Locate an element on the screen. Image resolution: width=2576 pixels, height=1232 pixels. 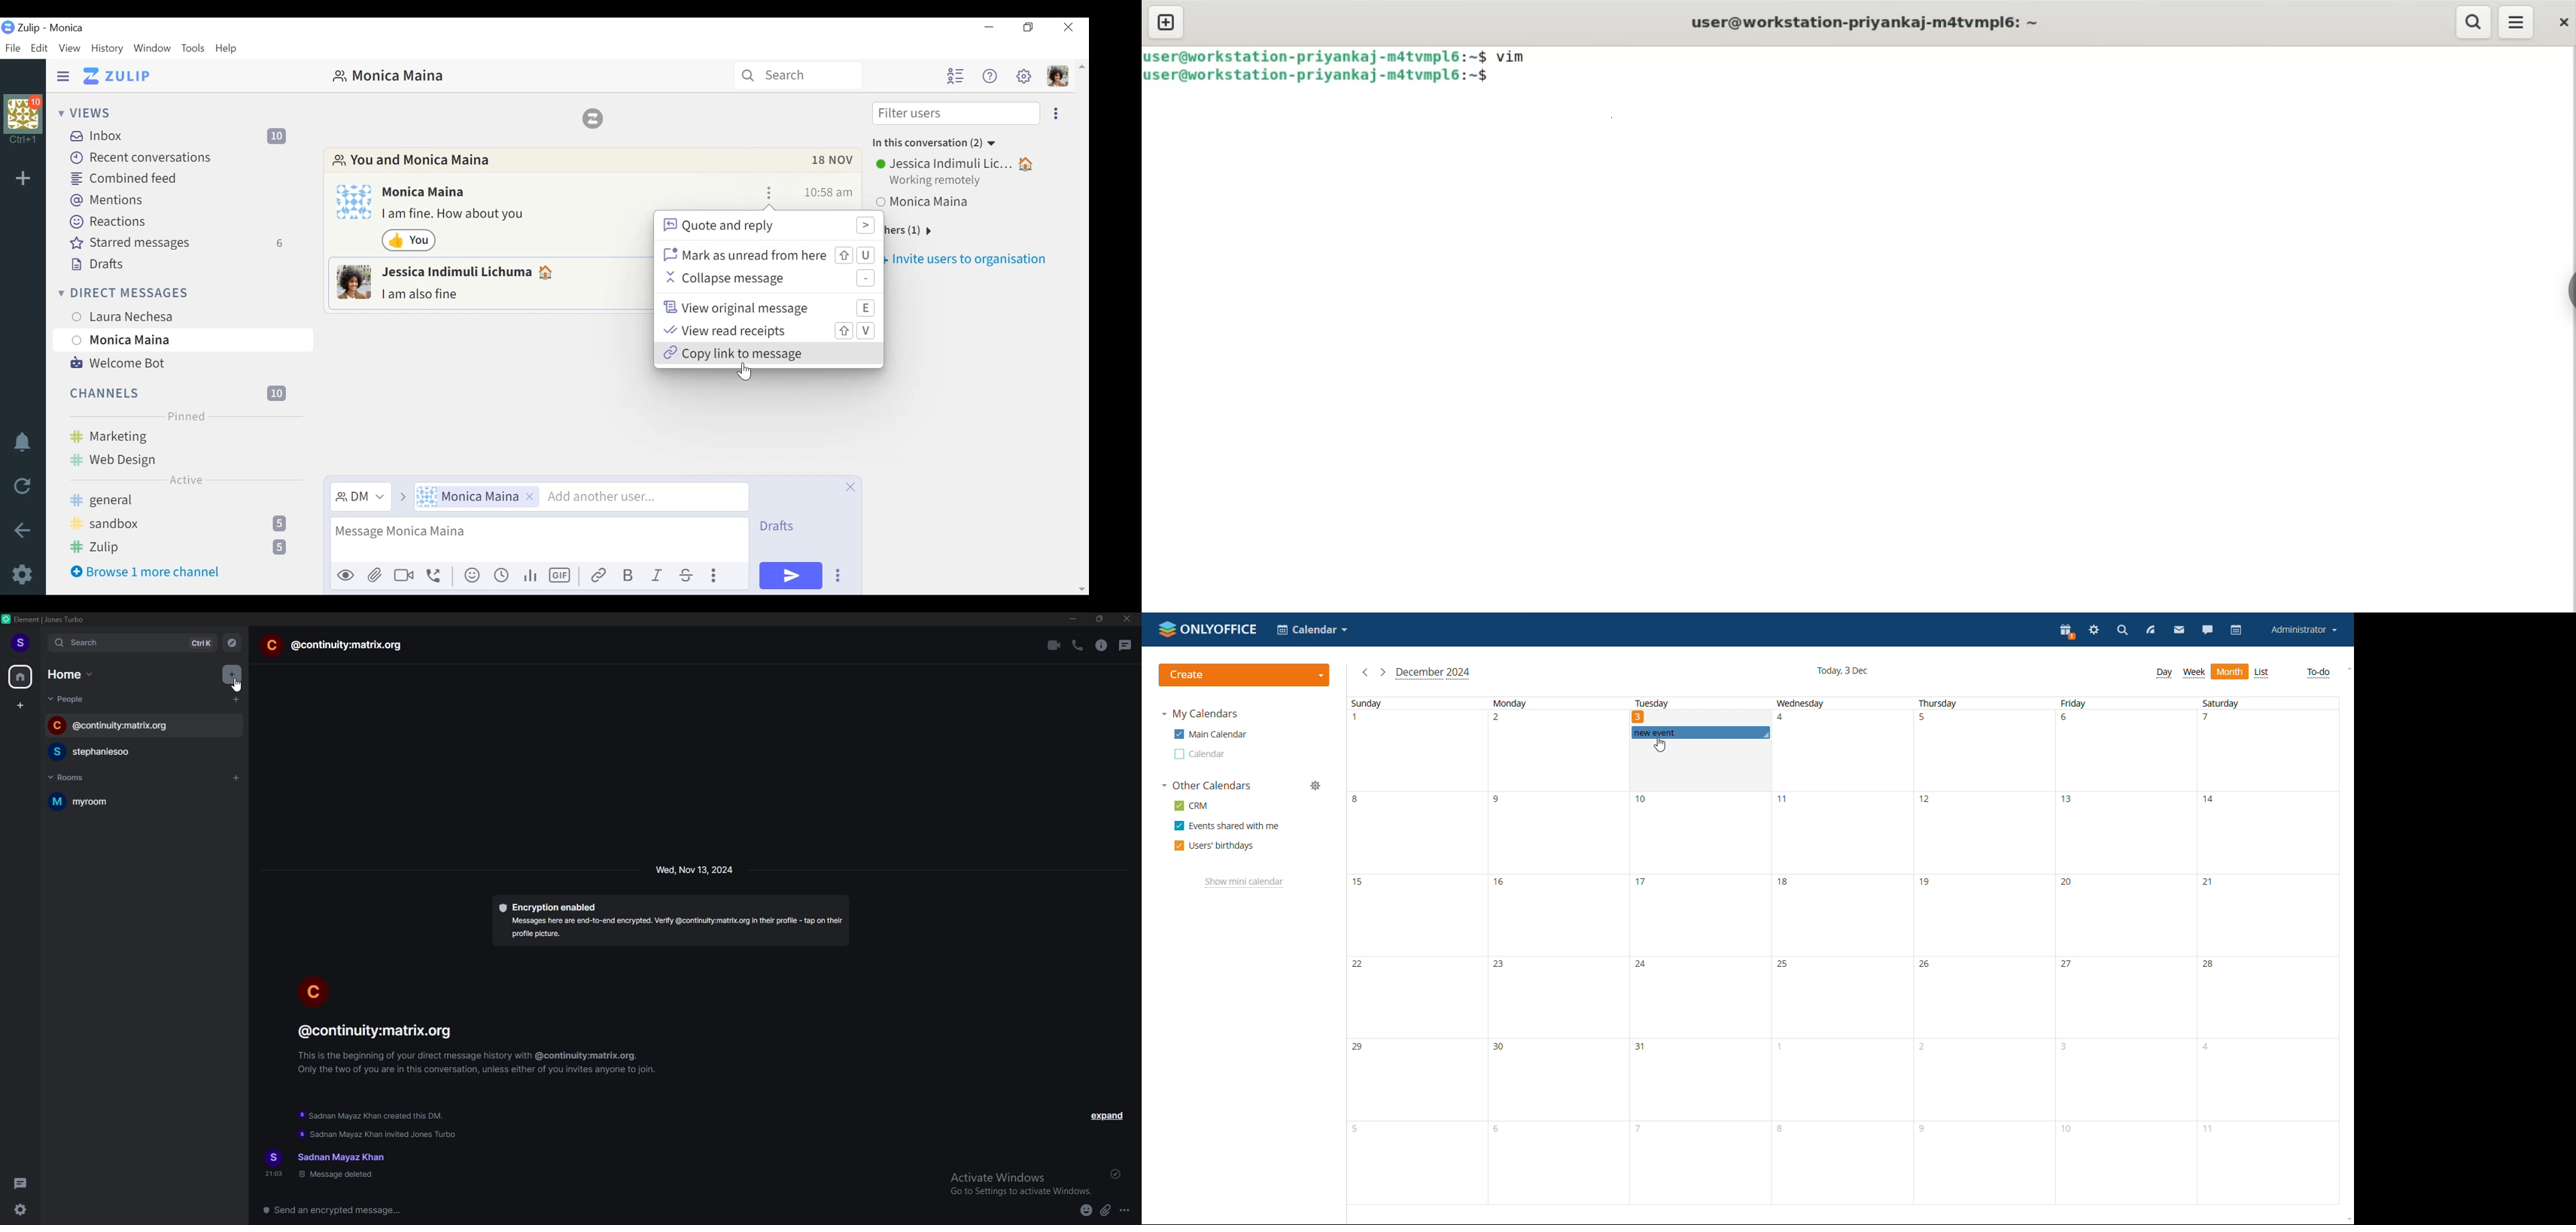
chat is located at coordinates (333, 646).